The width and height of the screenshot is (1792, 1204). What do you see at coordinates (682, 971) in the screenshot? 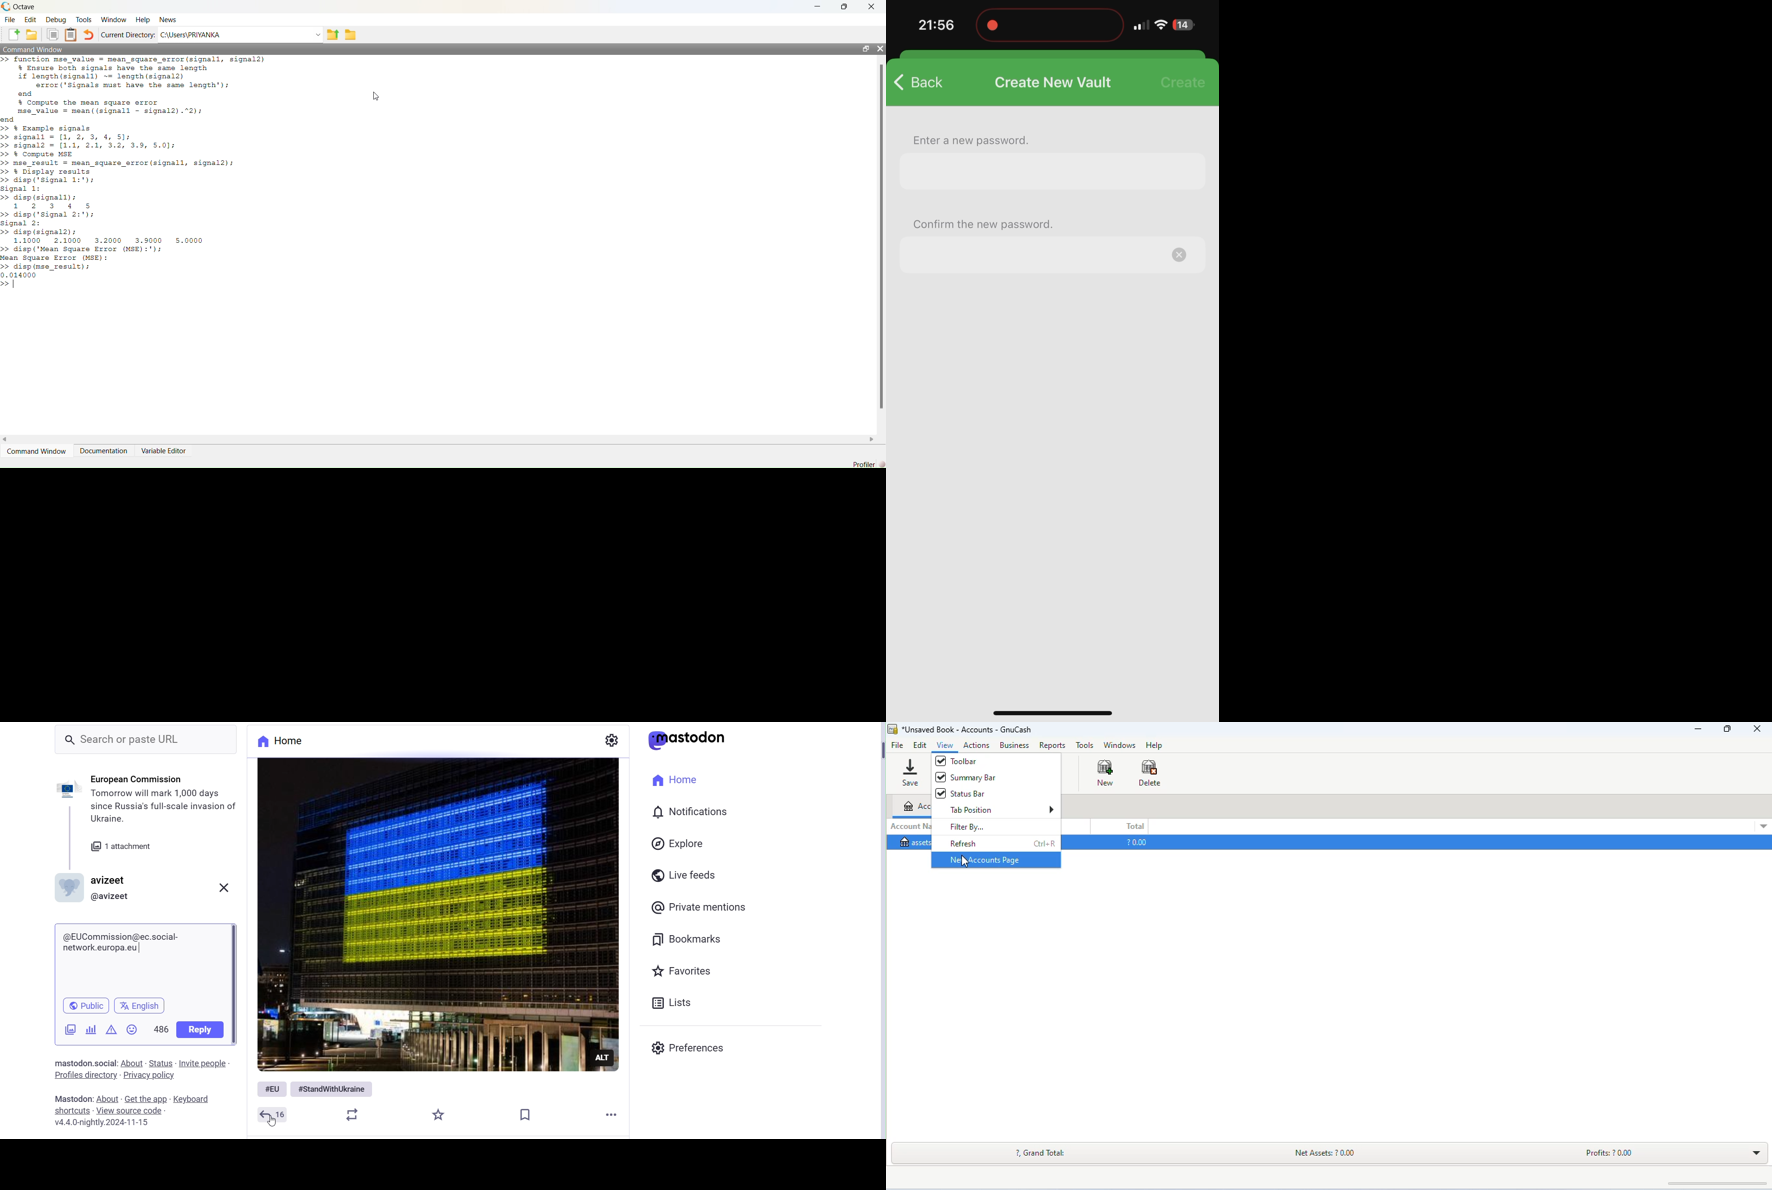
I see `Favorites` at bounding box center [682, 971].